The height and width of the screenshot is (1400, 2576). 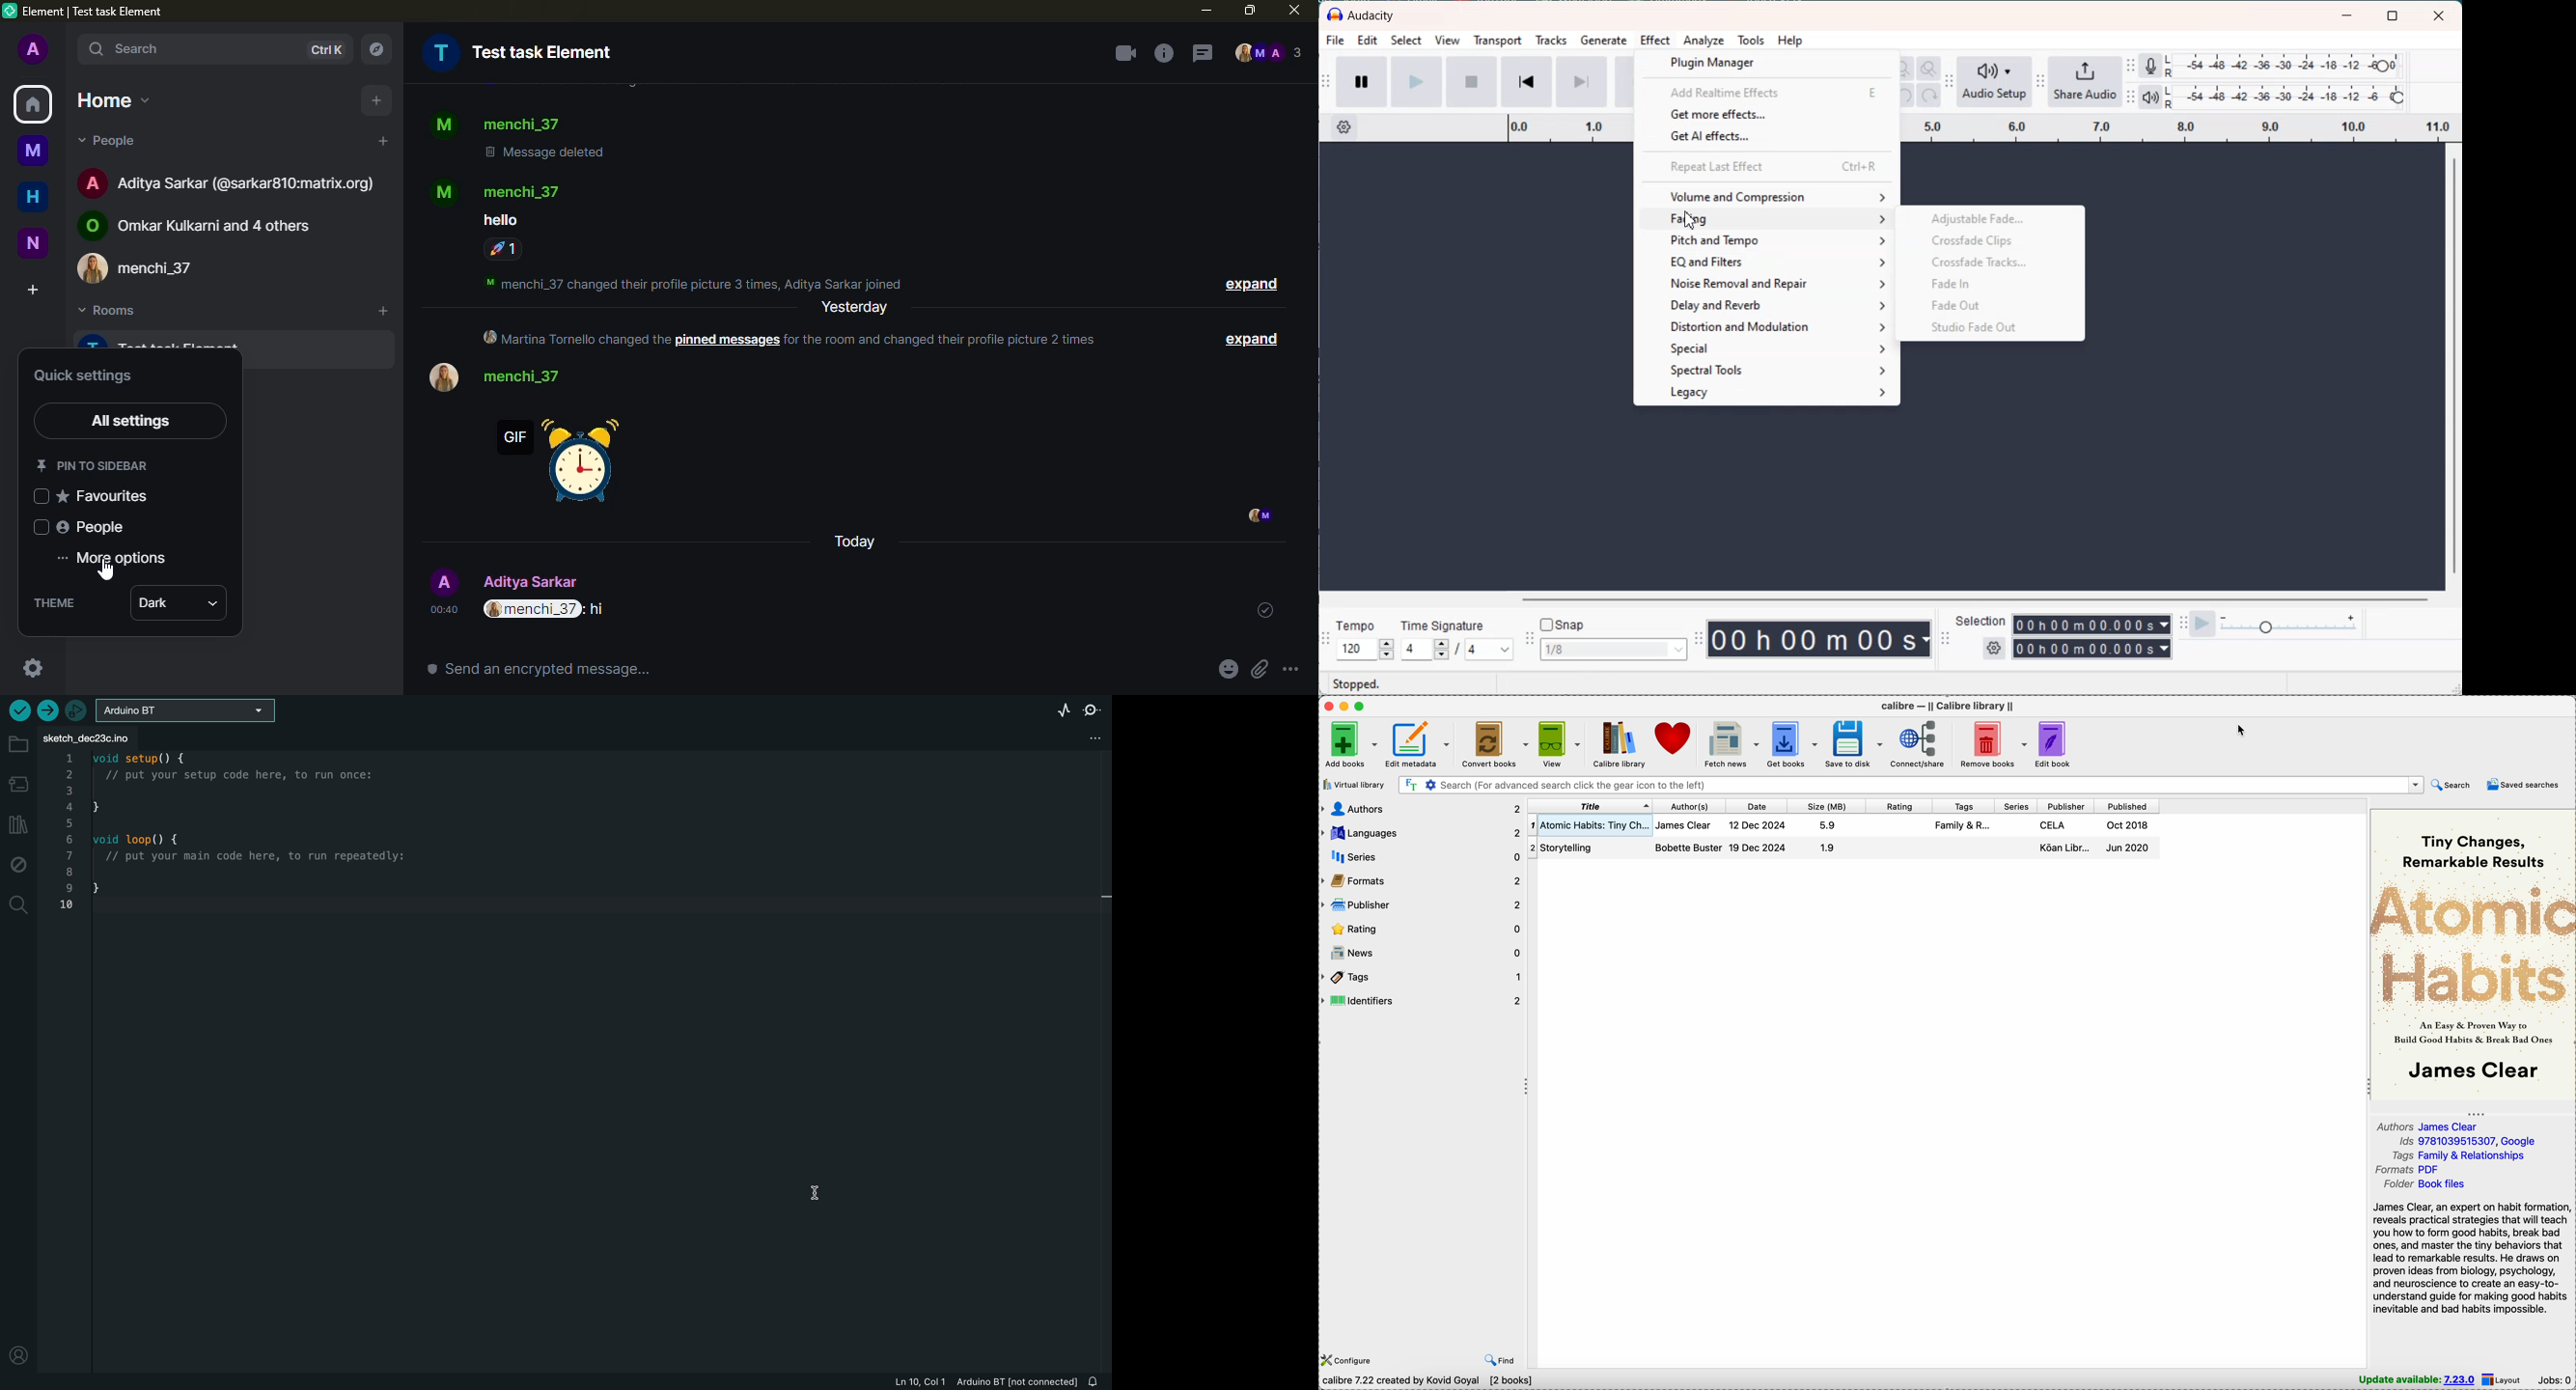 What do you see at coordinates (2183, 623) in the screenshot?
I see `Audacity pay at speed toolbar` at bounding box center [2183, 623].